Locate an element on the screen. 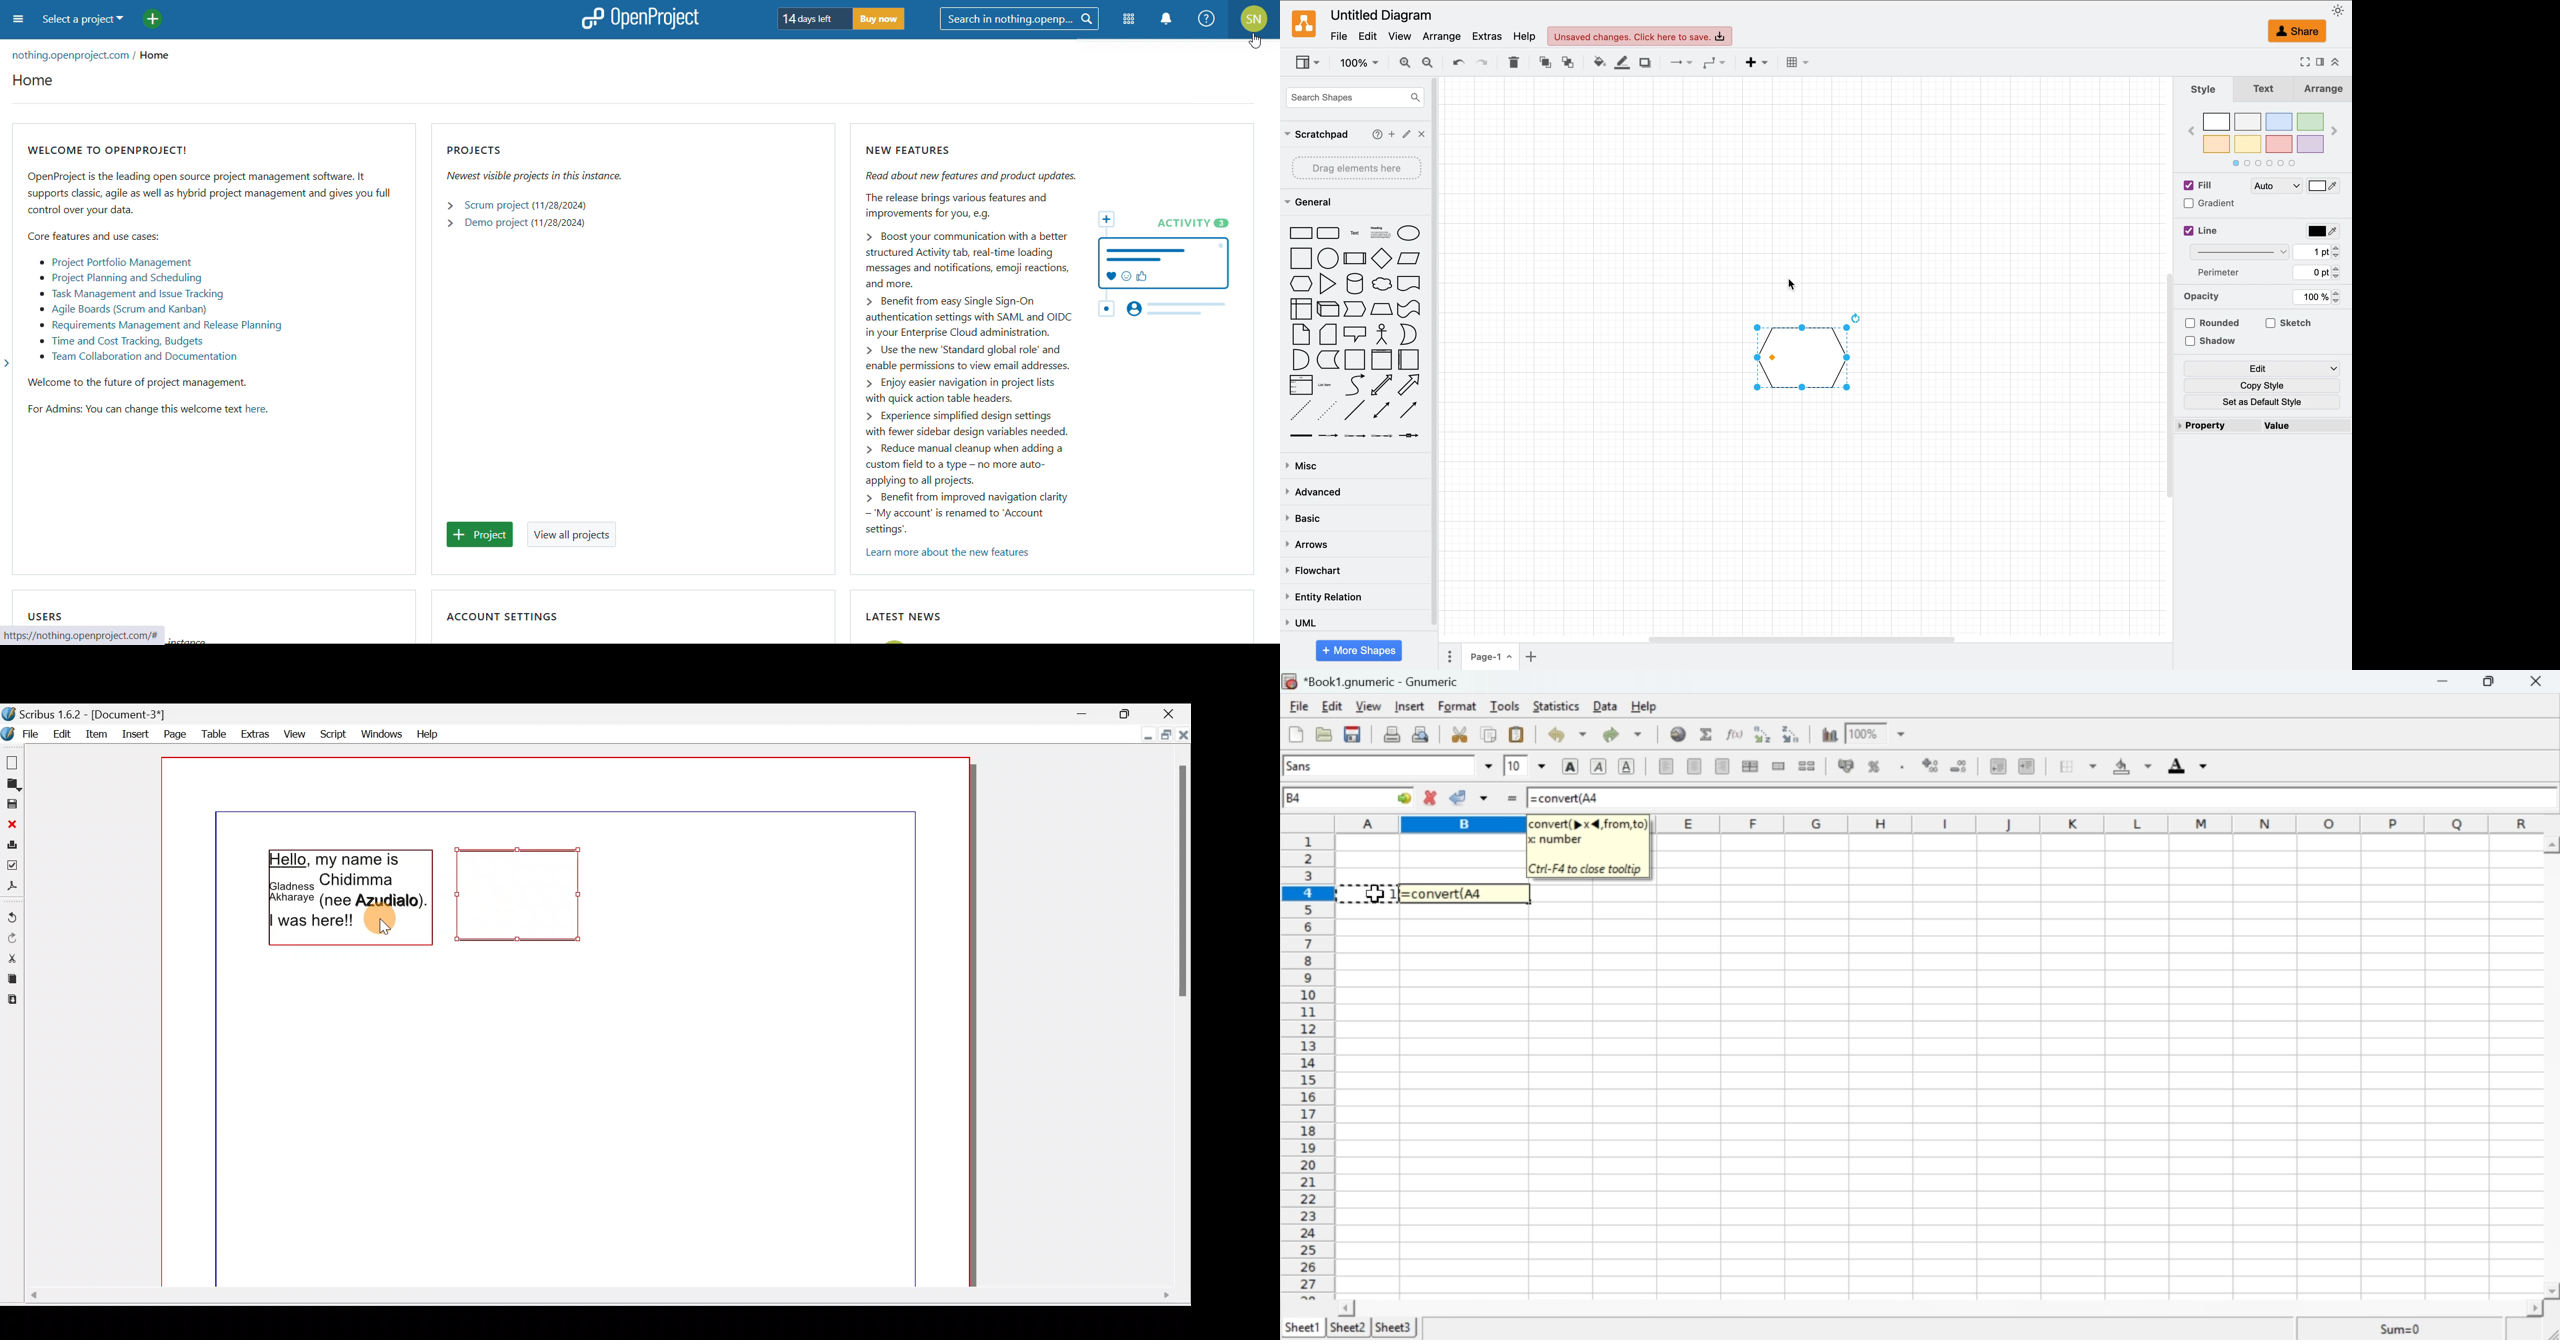  Align right  is located at coordinates (1722, 767).